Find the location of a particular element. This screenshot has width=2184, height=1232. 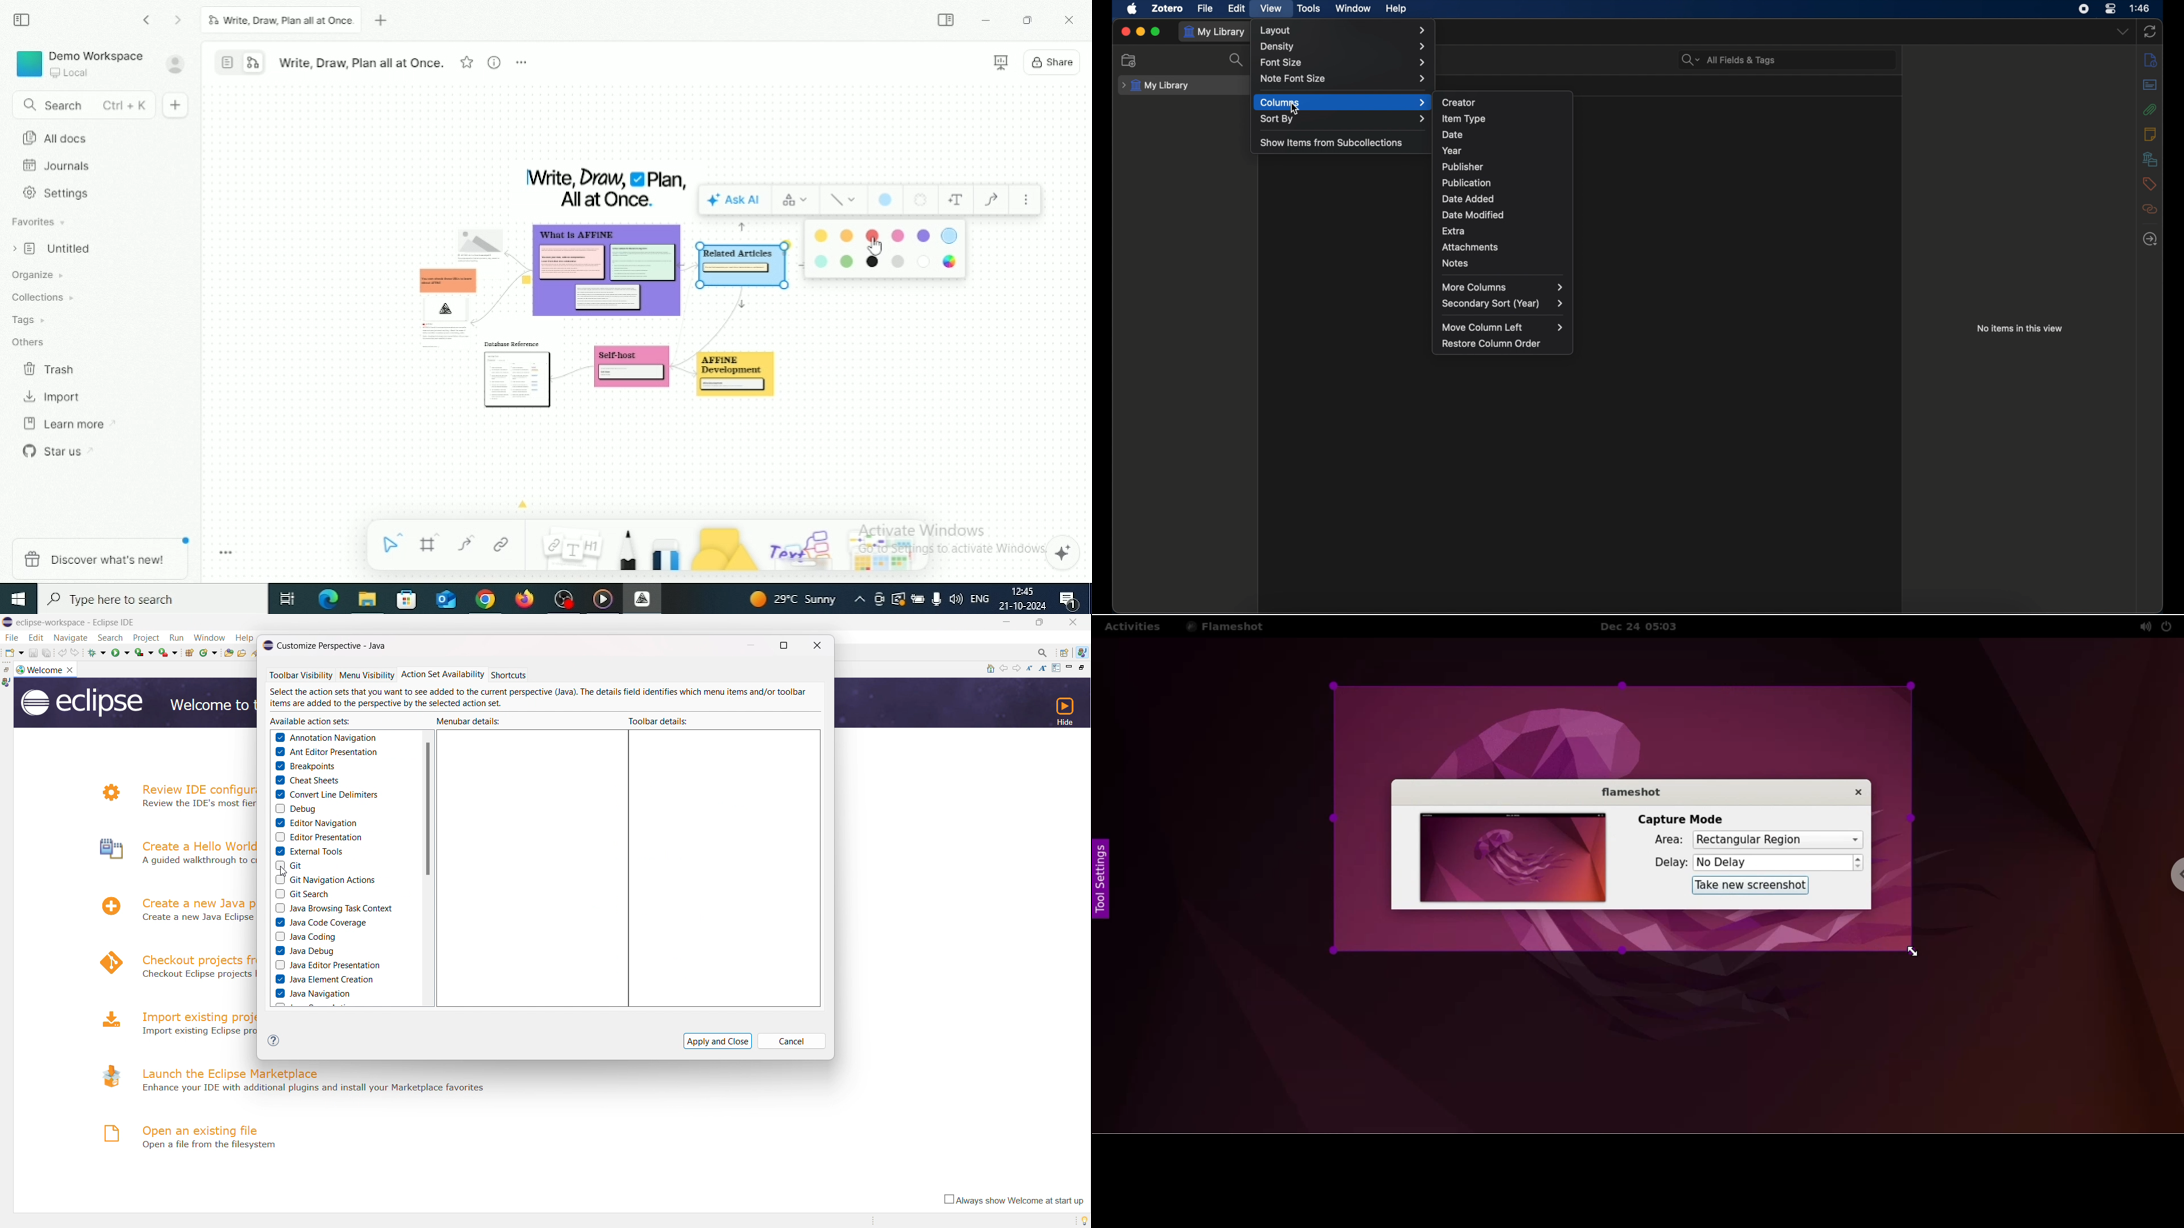

new is located at coordinates (14, 653).